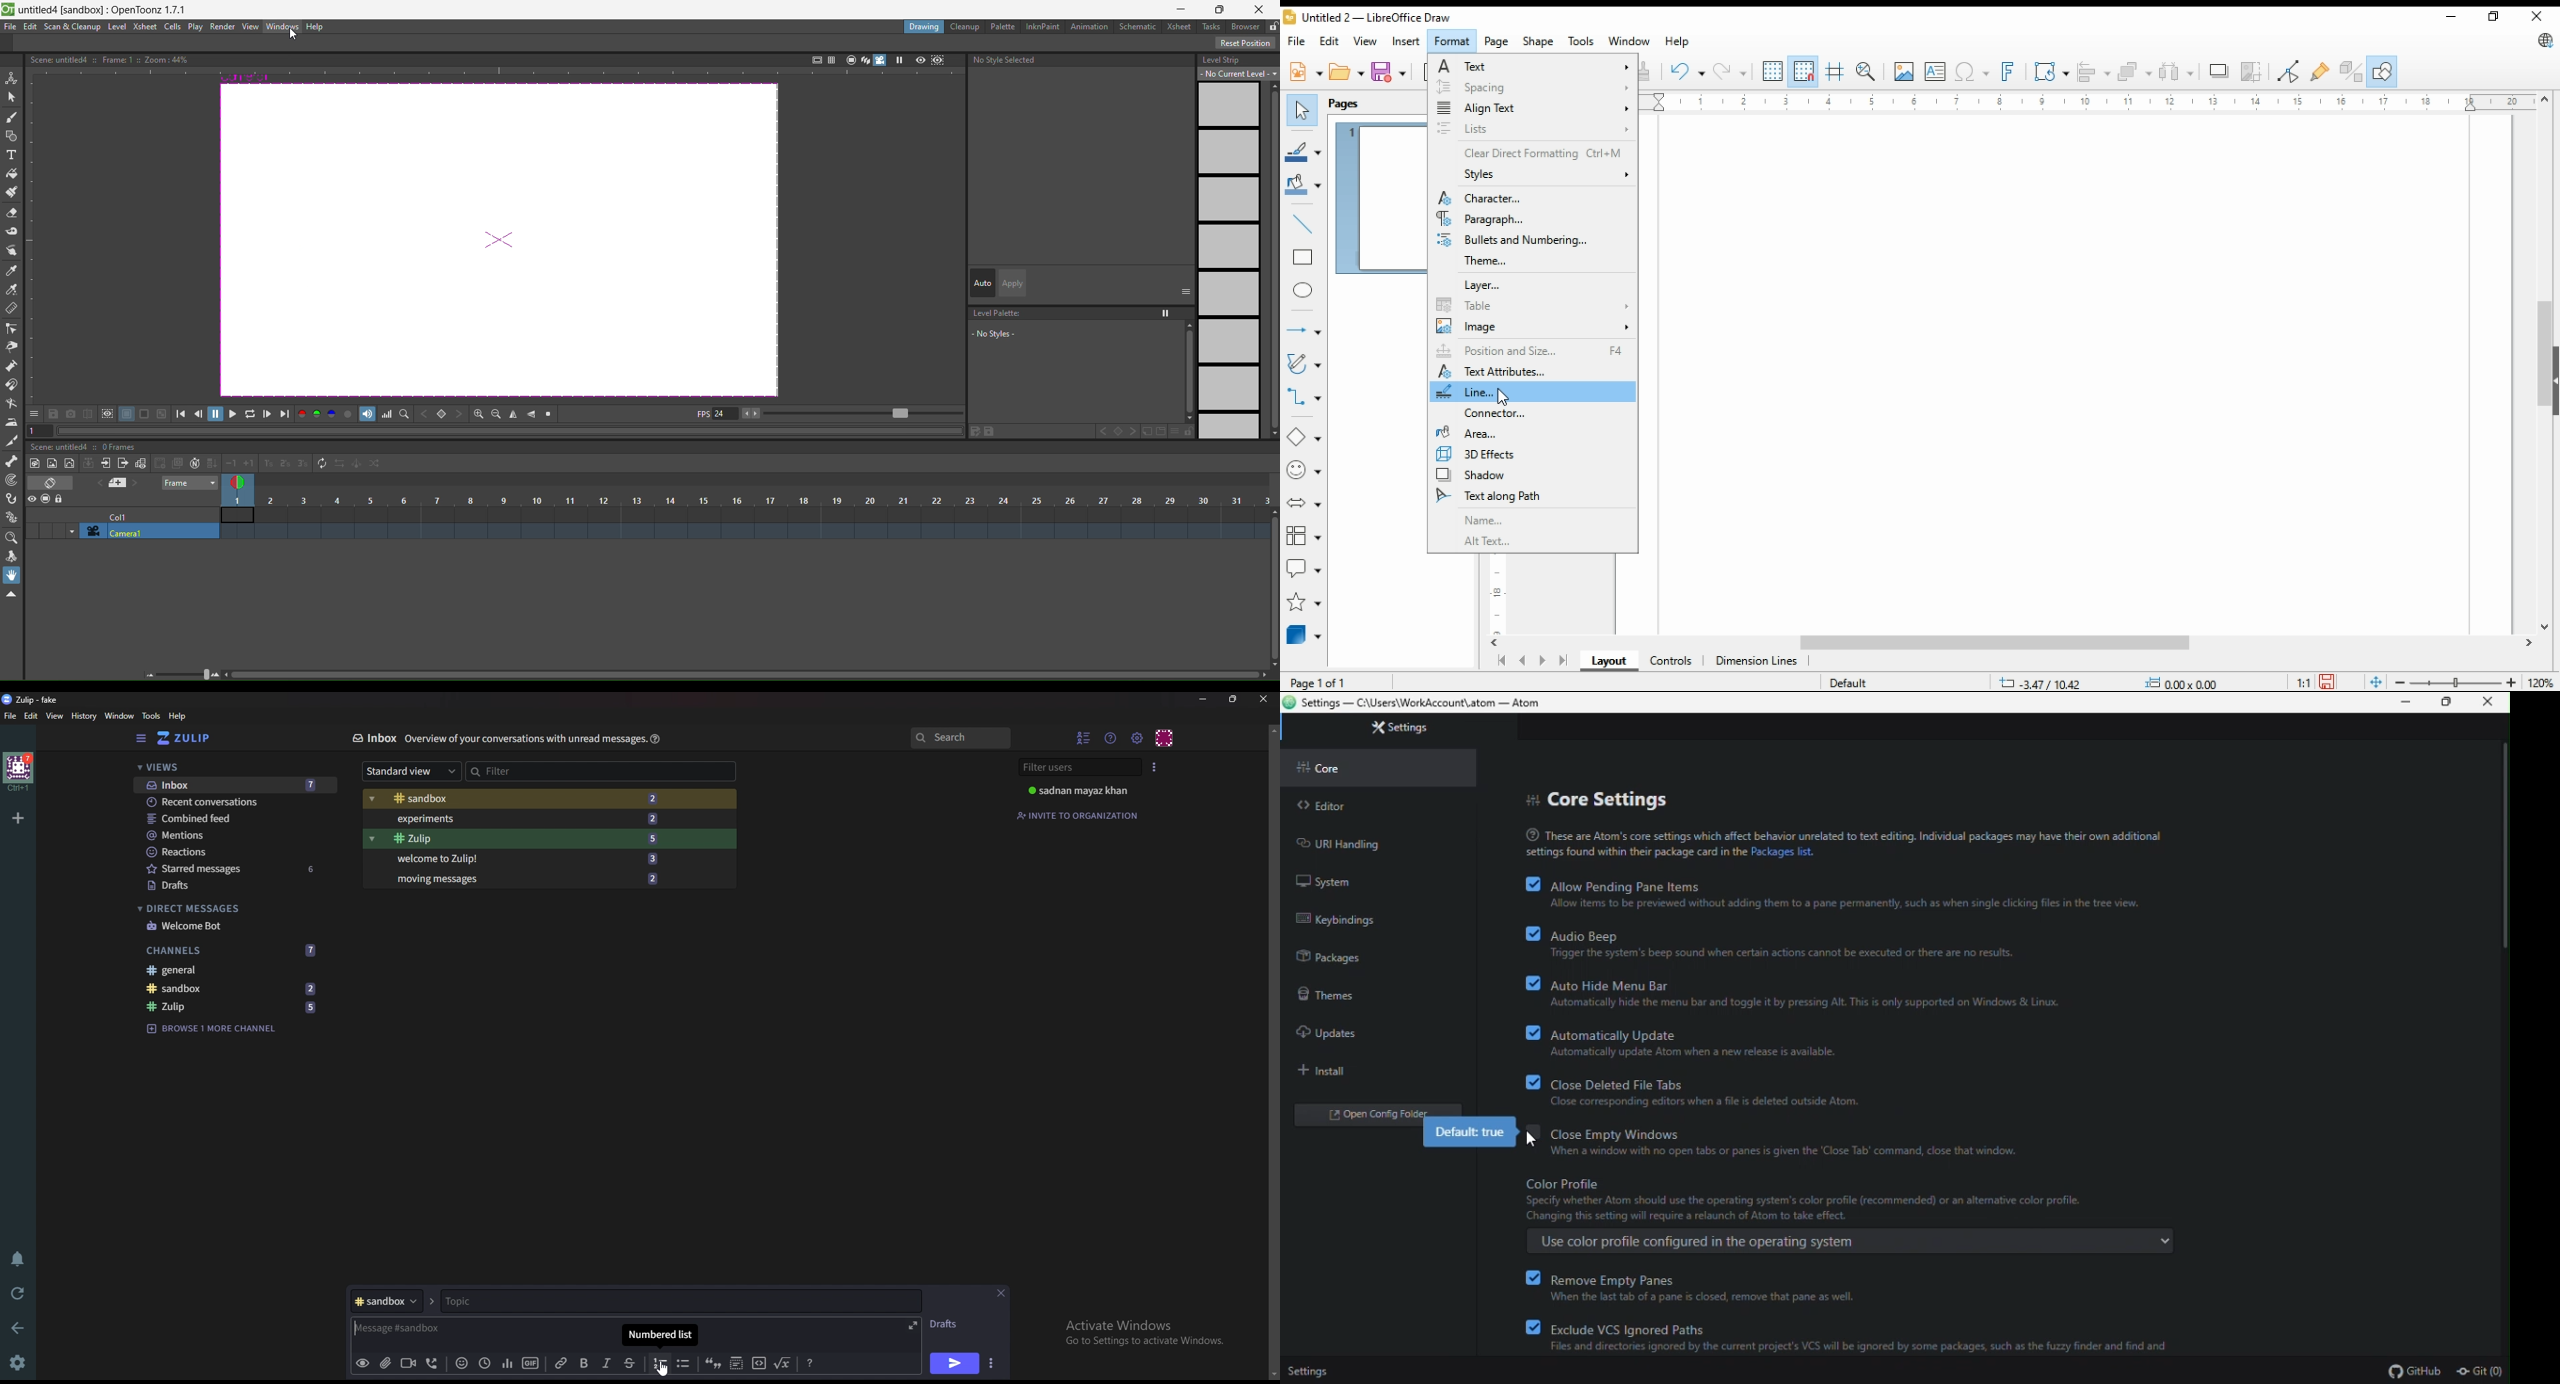  What do you see at coordinates (368, 414) in the screenshot?
I see `soundtrack` at bounding box center [368, 414].